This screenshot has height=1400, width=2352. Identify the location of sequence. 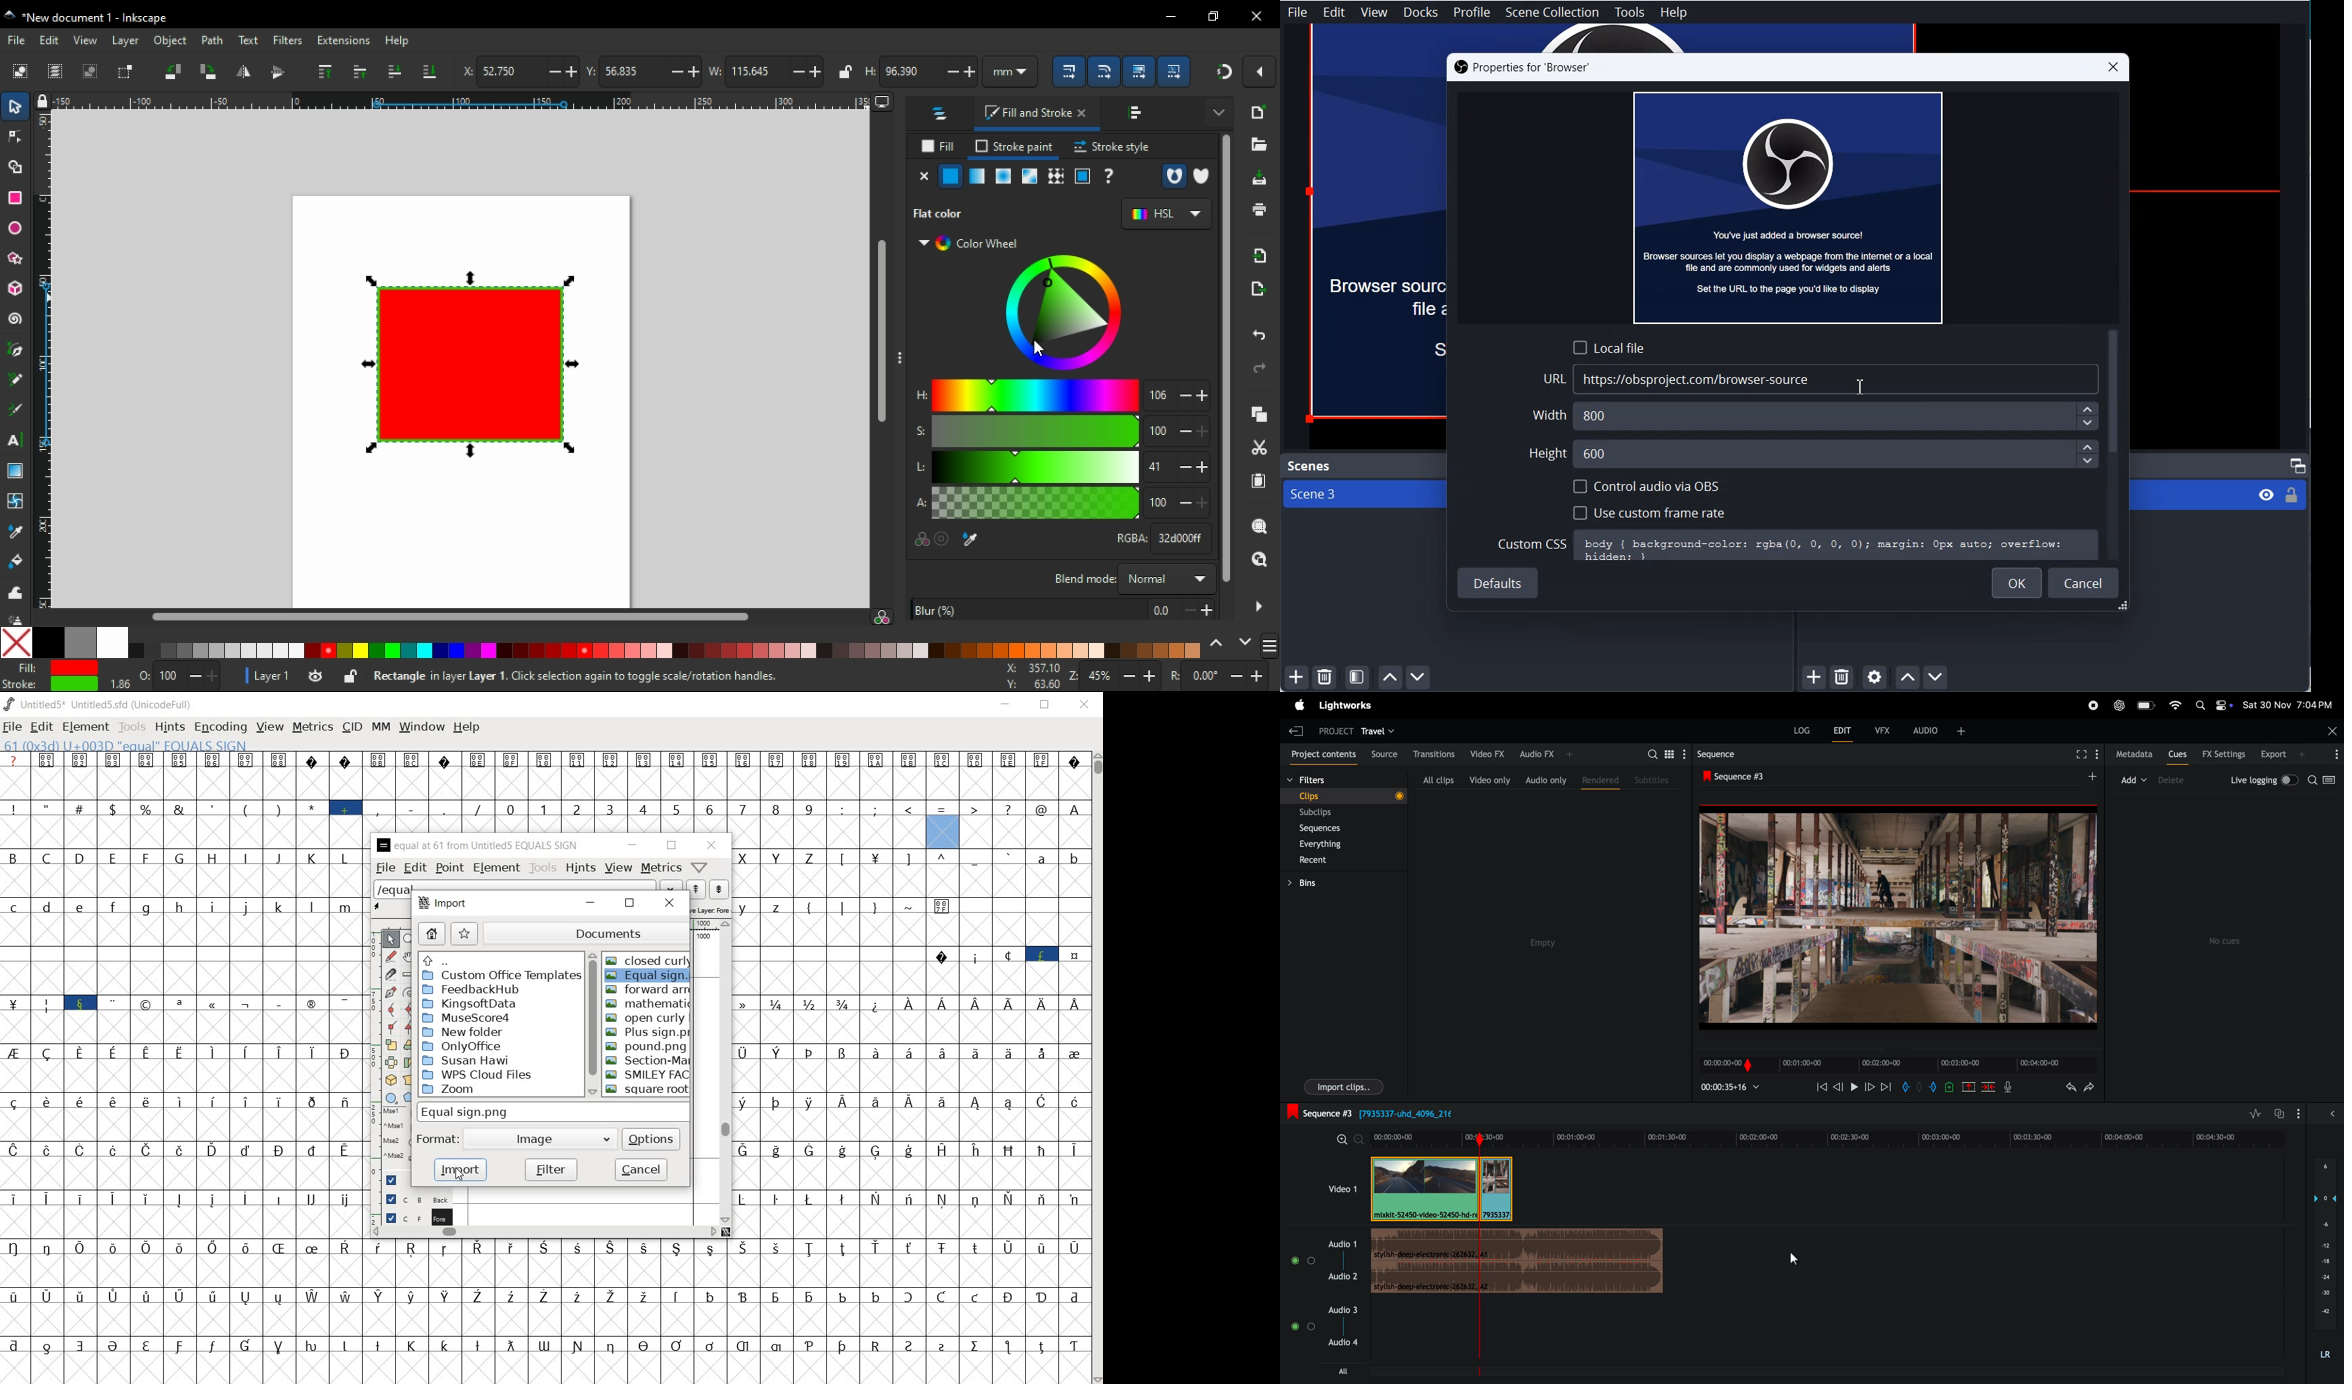
(1716, 753).